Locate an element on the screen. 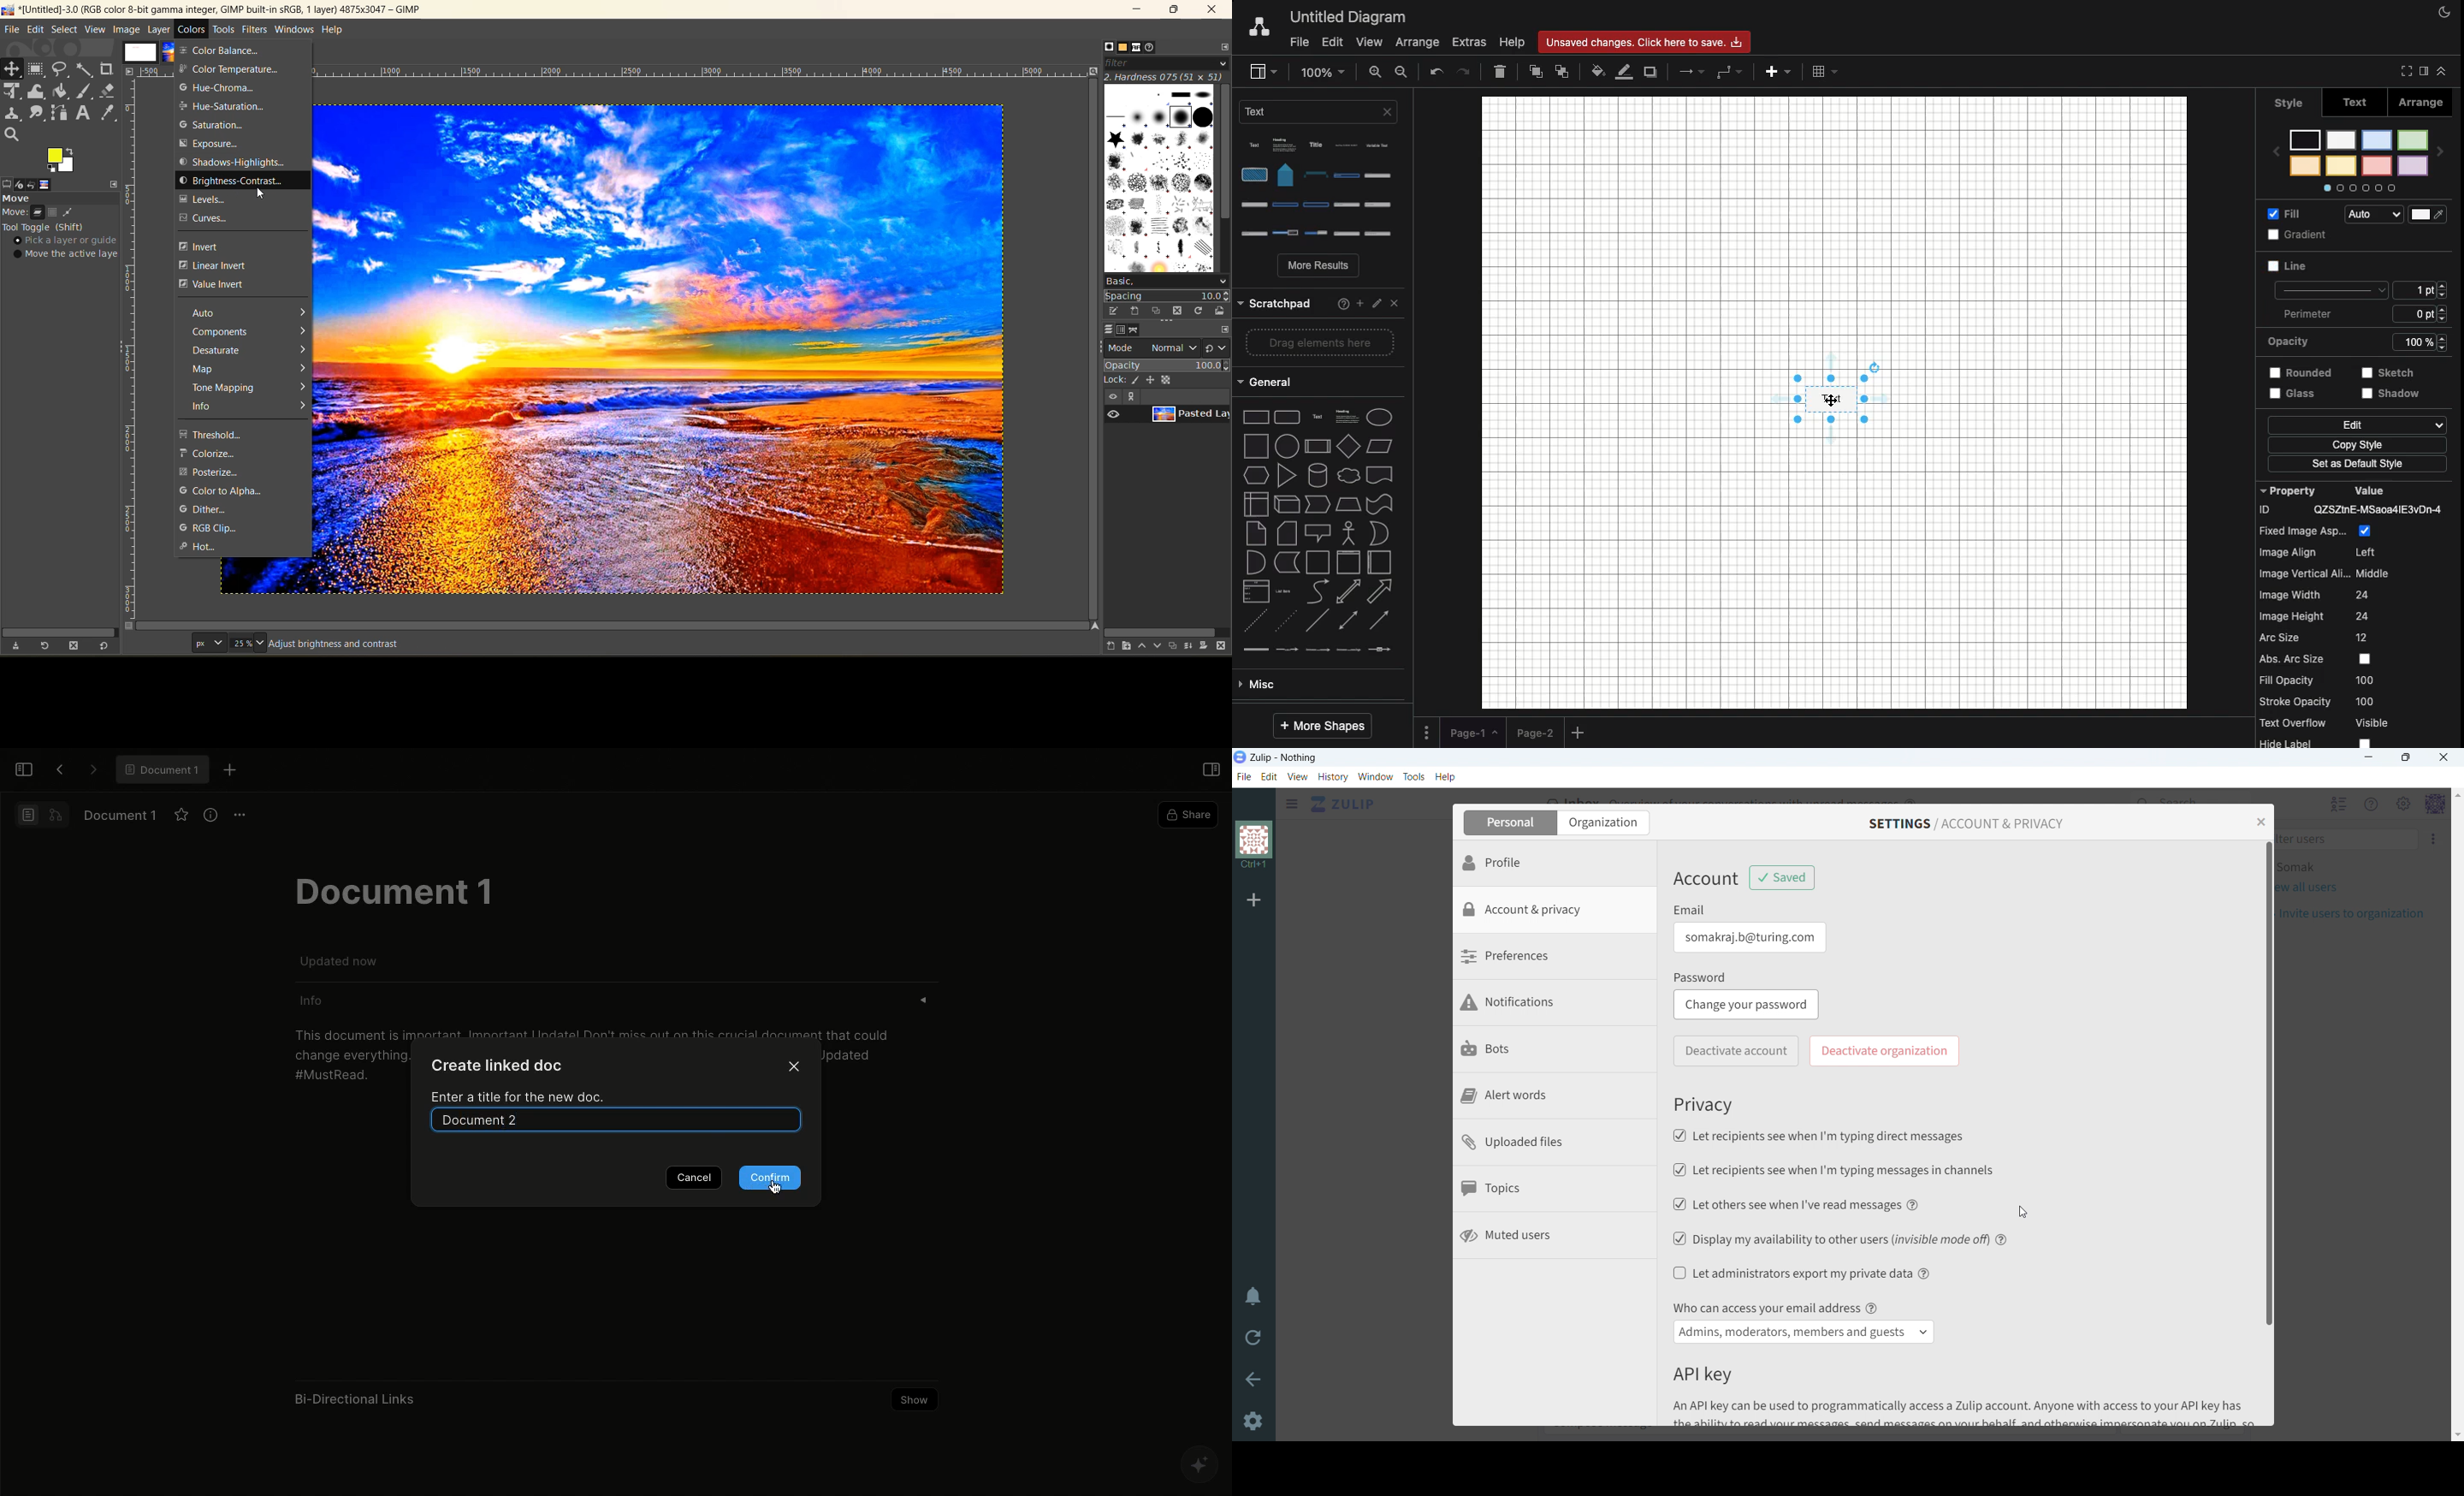  Advanced is located at coordinates (1315, 561).